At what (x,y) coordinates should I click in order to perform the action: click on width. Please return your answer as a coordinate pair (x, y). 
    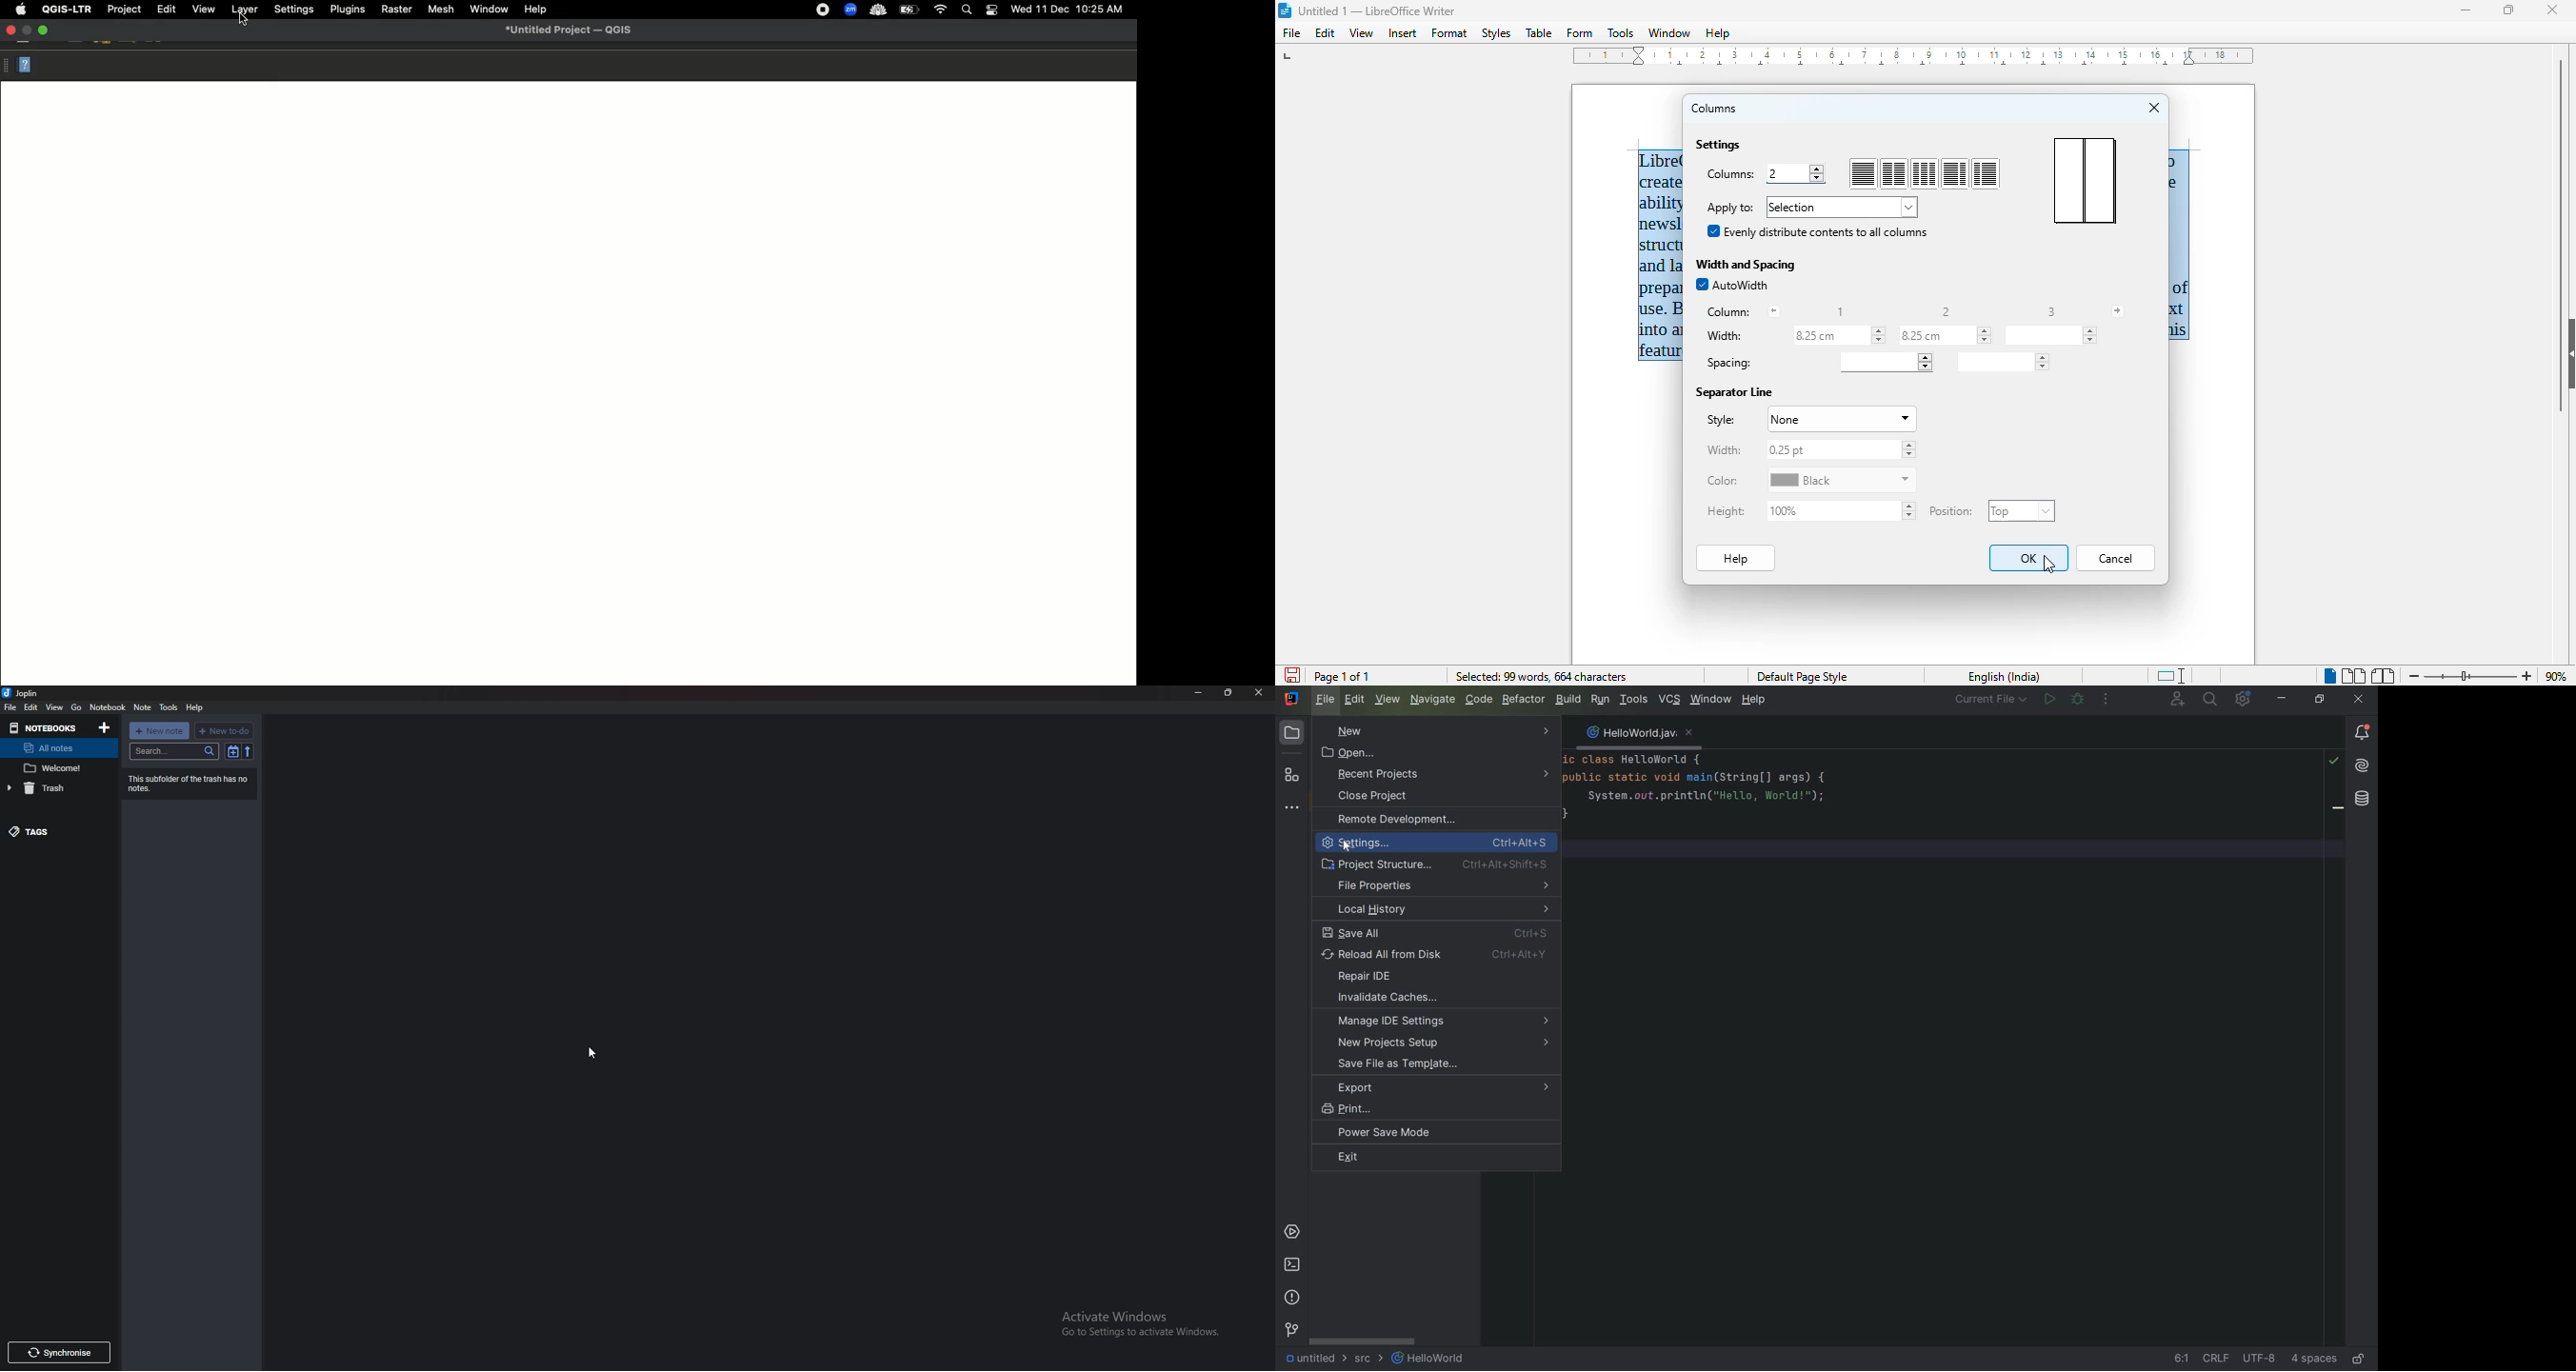
    Looking at the image, I should click on (1727, 336).